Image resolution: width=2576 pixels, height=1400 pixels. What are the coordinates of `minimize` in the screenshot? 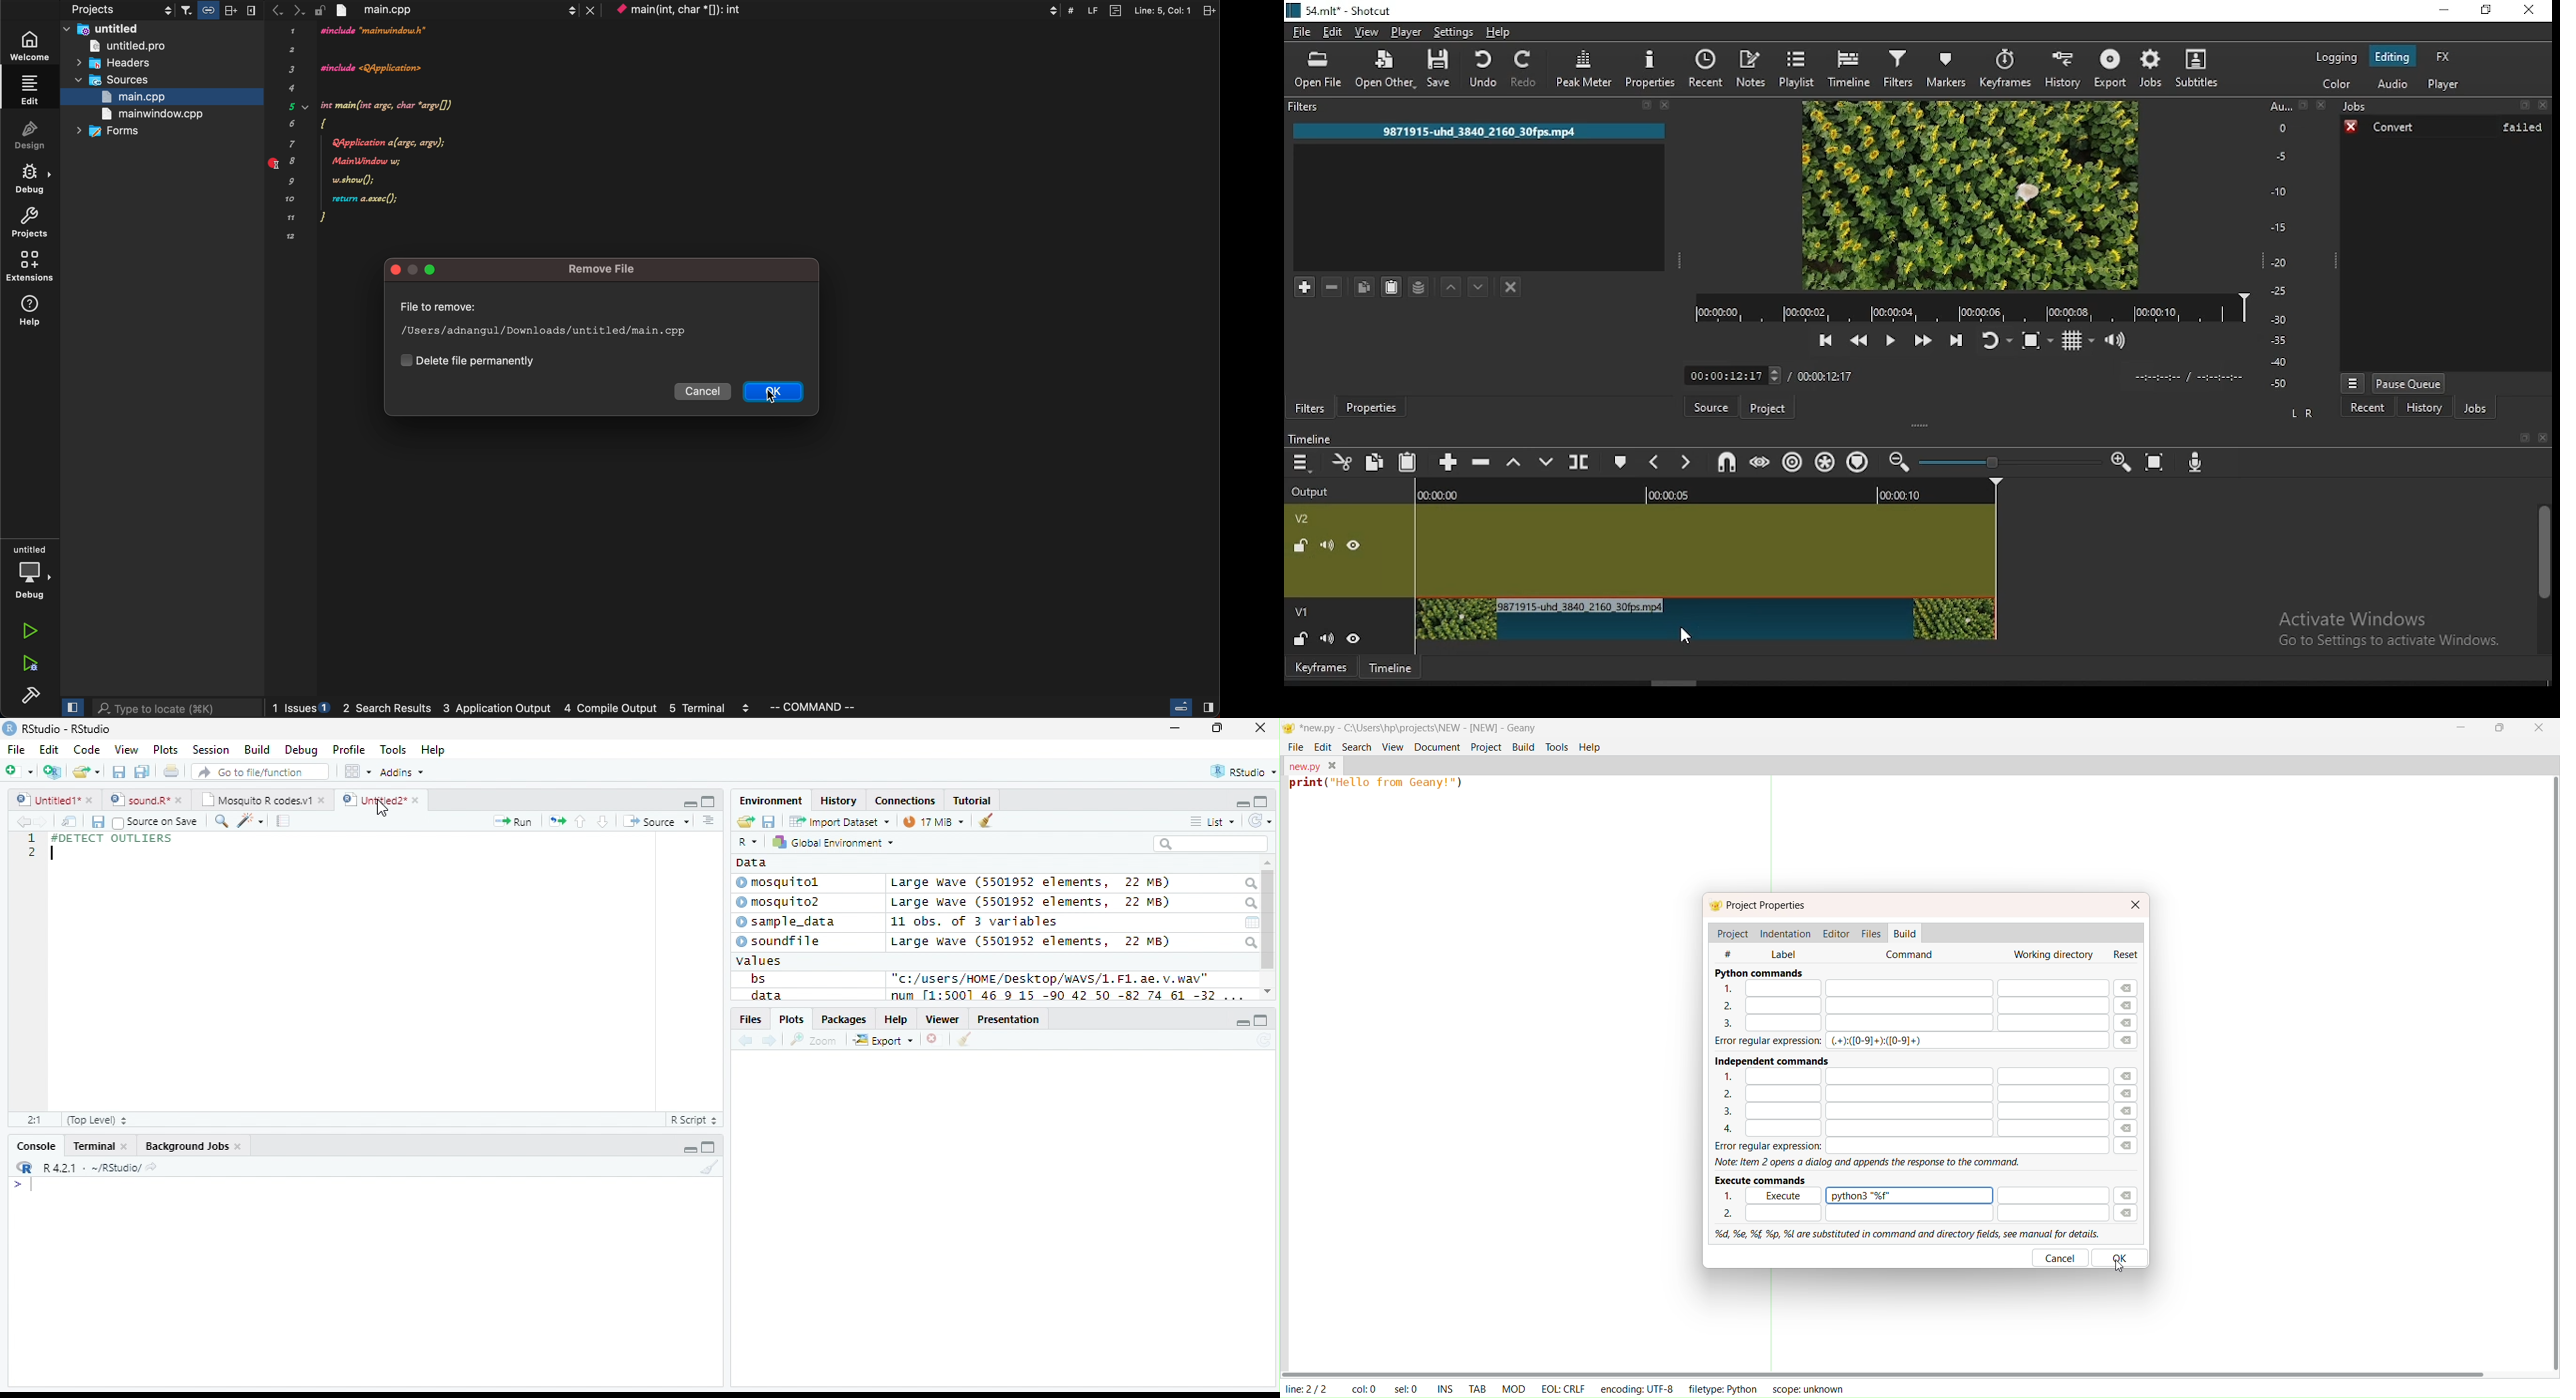 It's located at (1177, 727).